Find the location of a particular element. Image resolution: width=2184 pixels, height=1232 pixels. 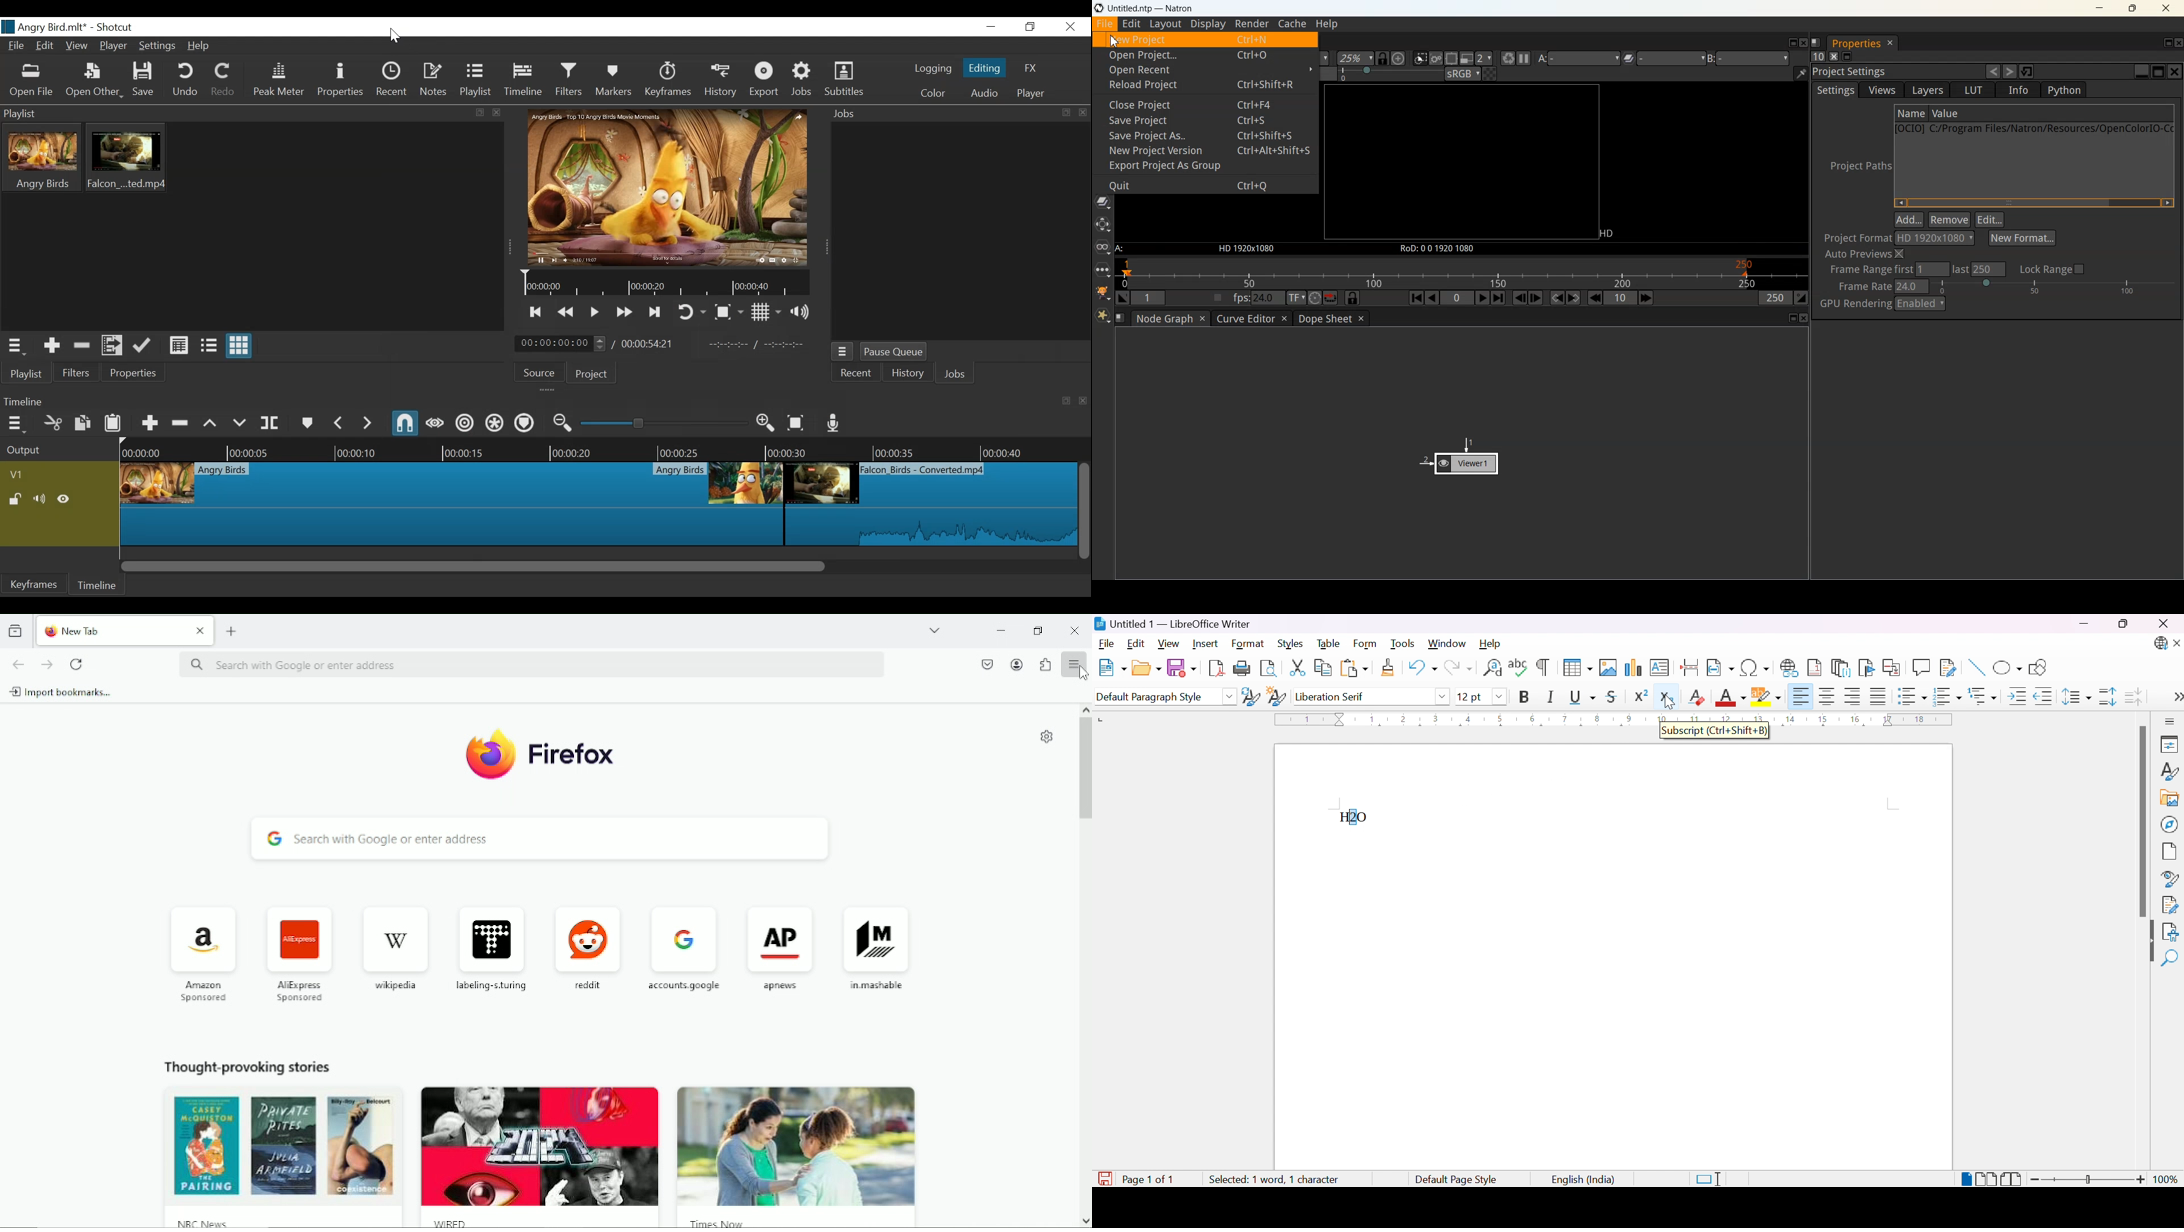

Italic is located at coordinates (1551, 696).